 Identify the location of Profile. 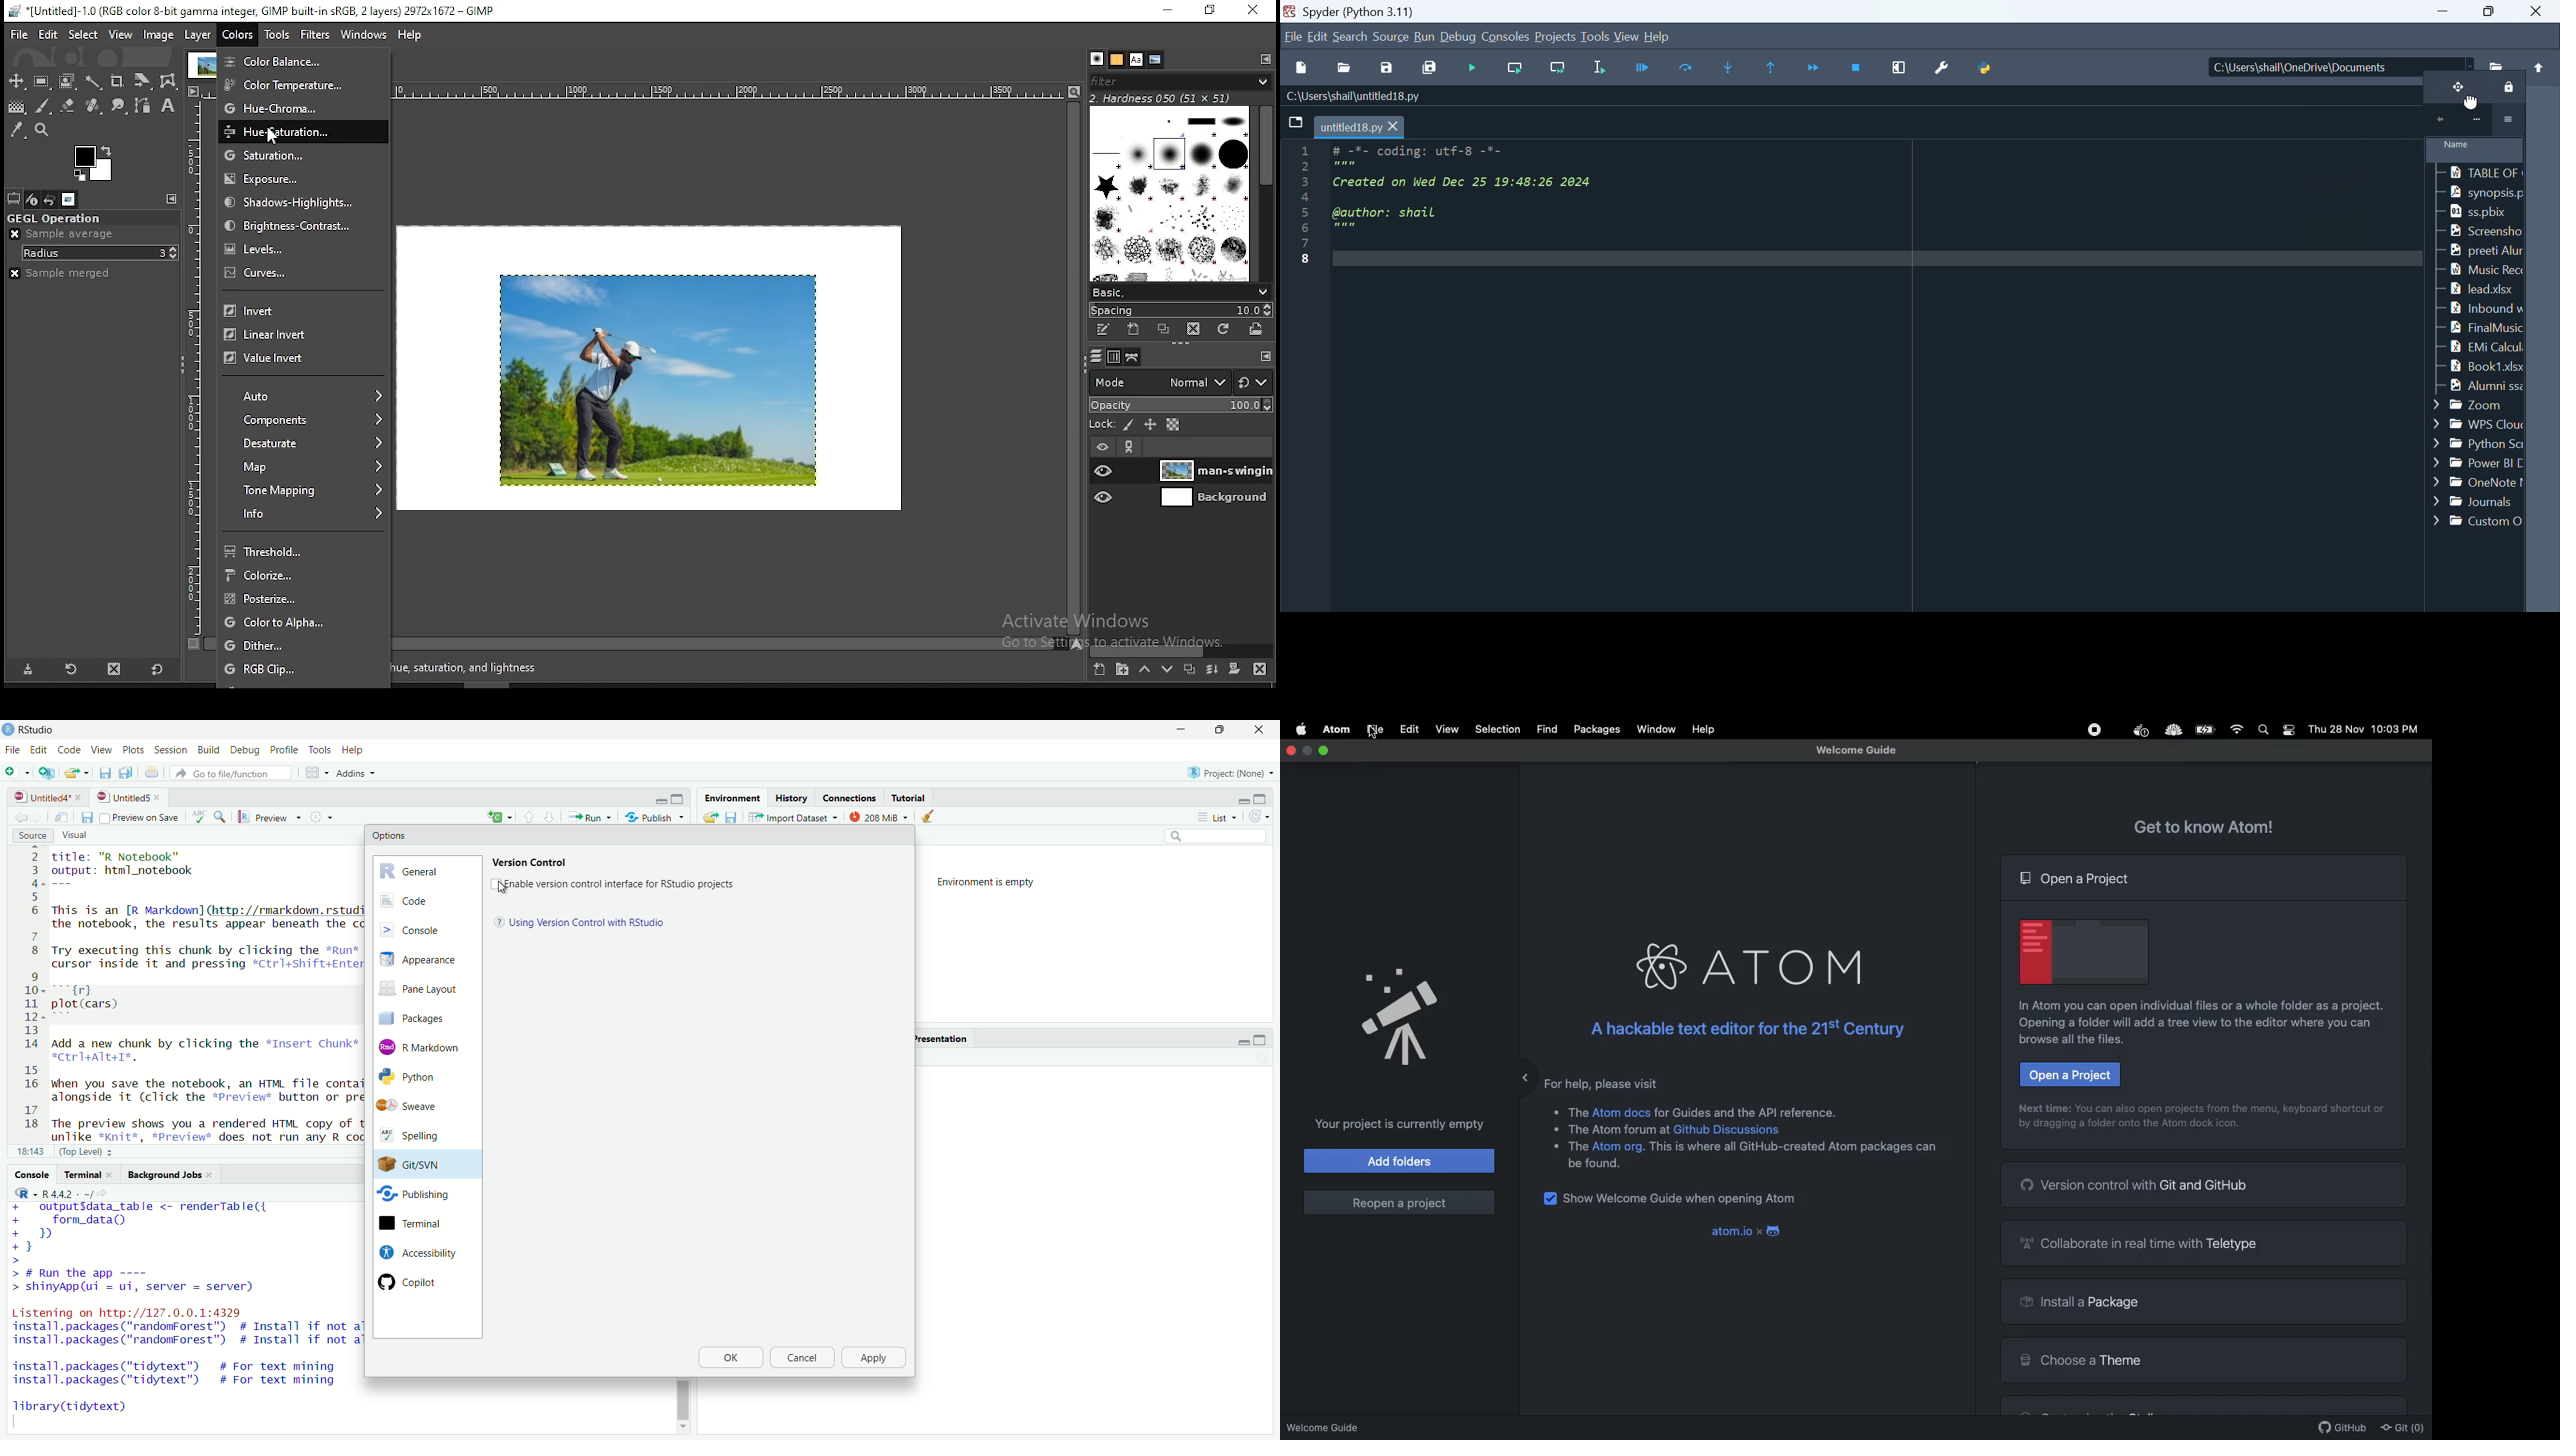
(283, 751).